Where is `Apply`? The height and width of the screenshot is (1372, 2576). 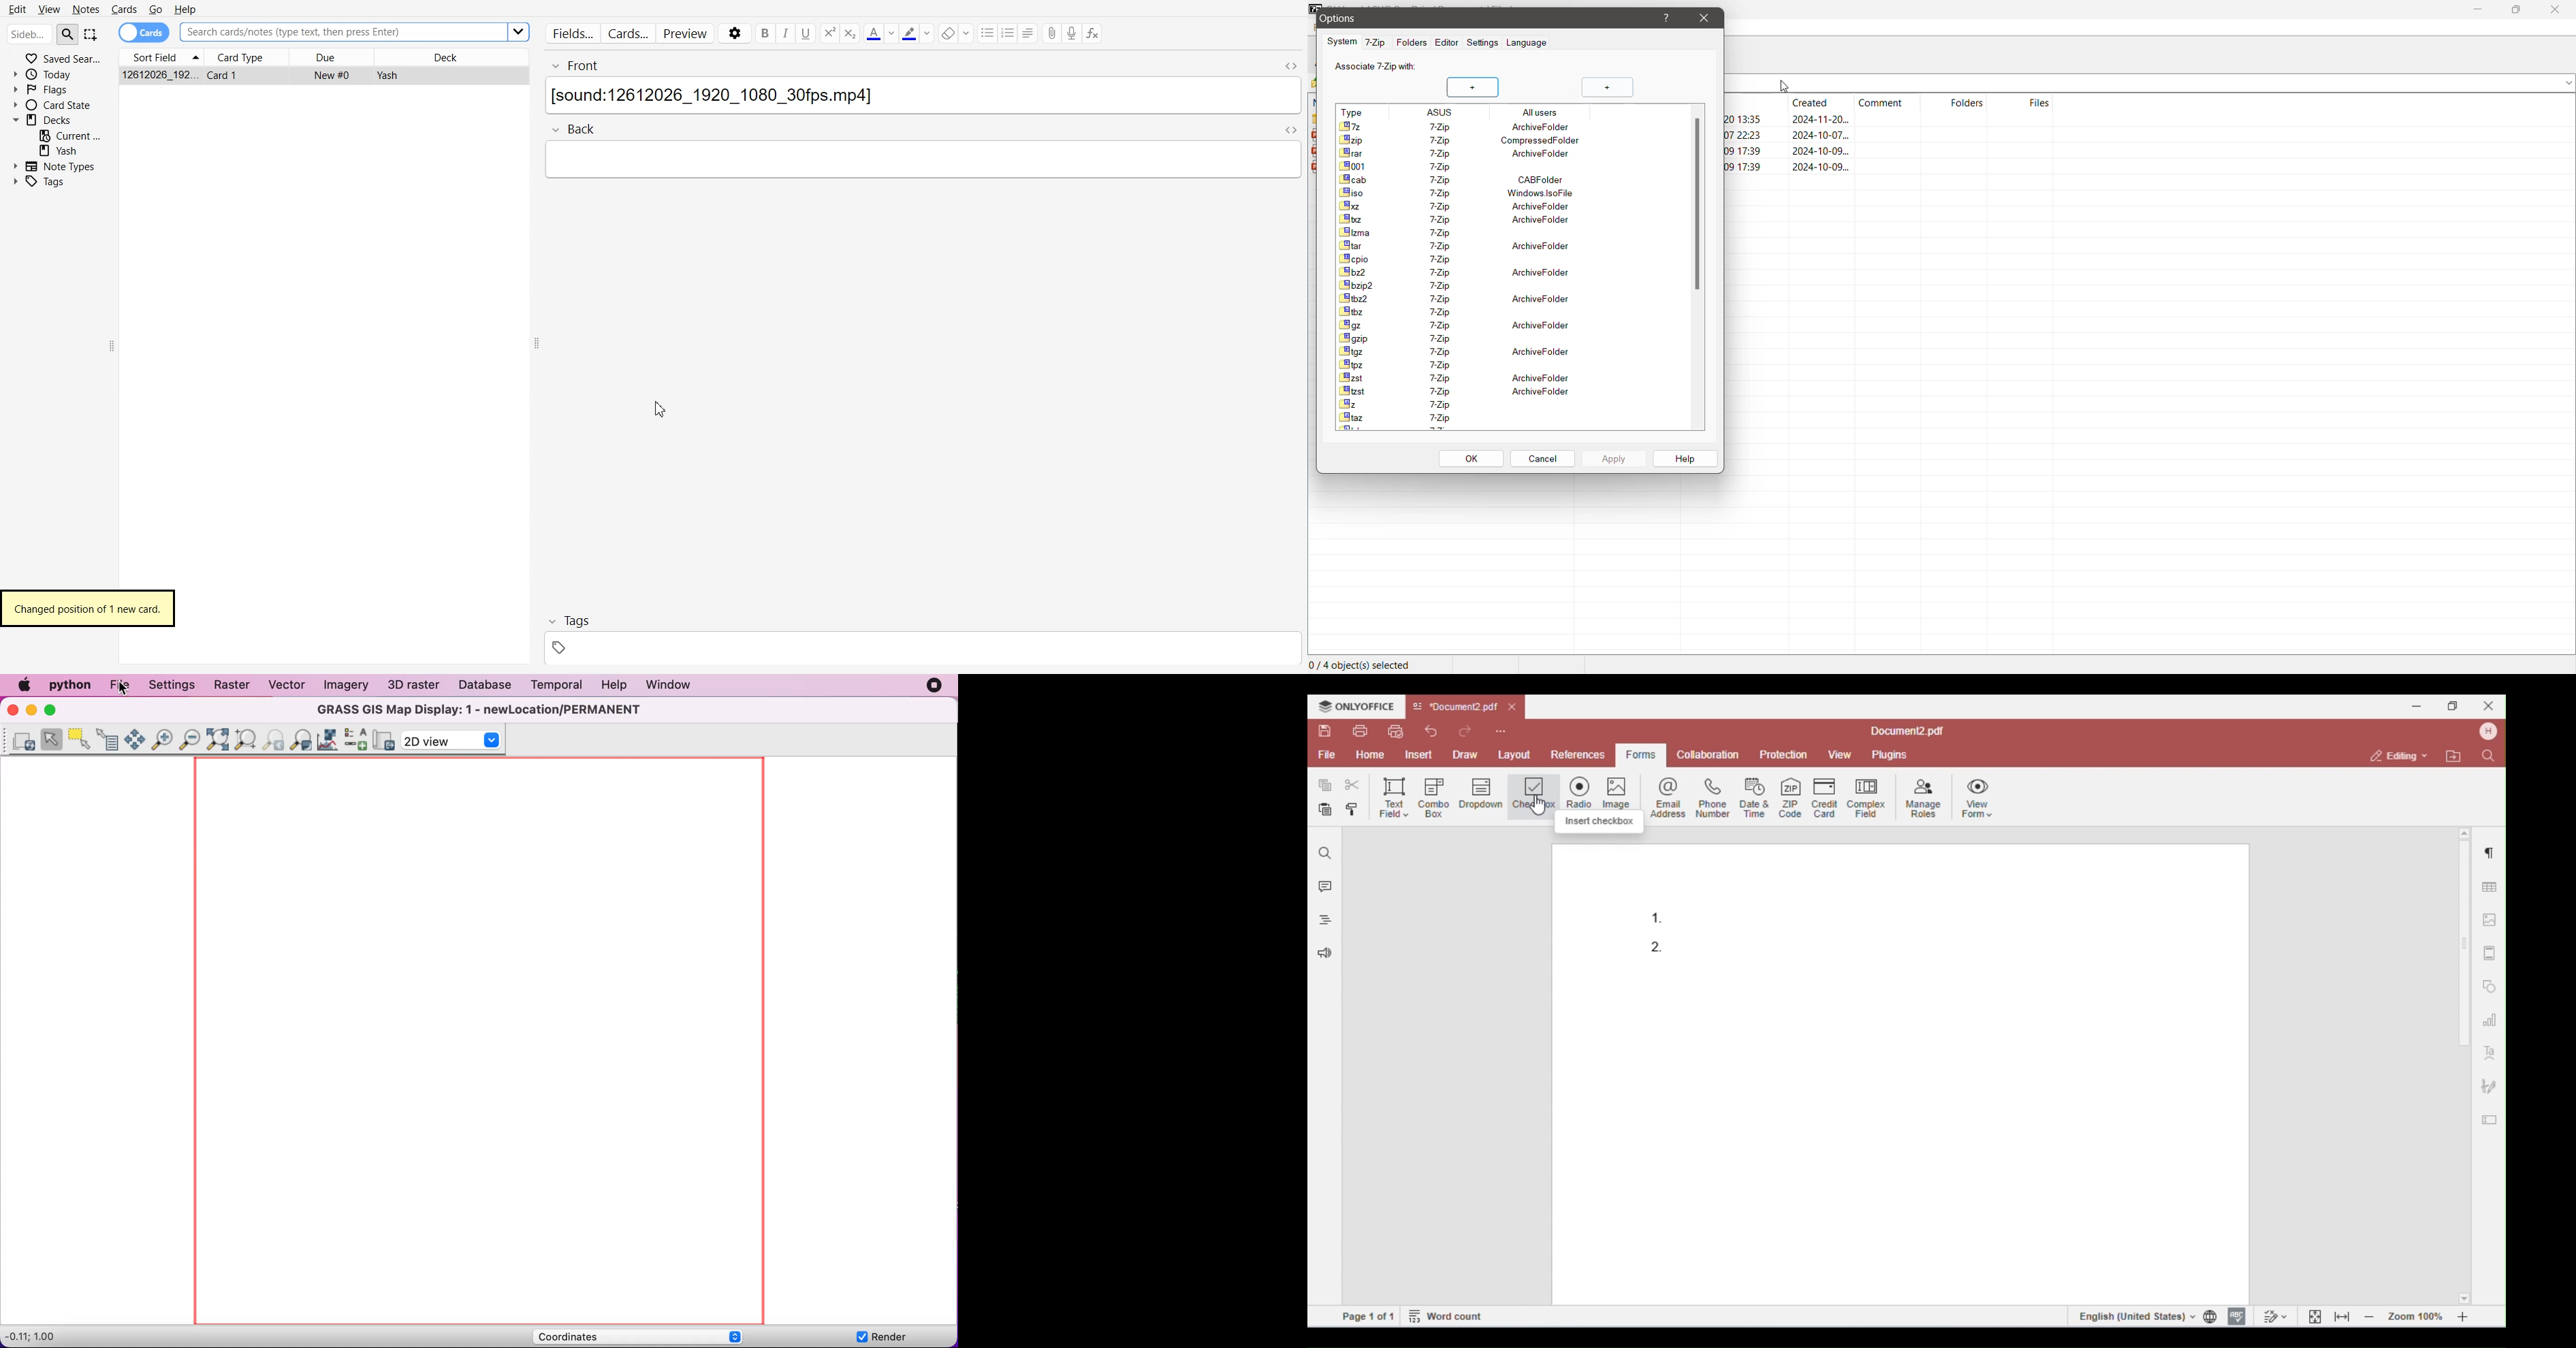
Apply is located at coordinates (1613, 459).